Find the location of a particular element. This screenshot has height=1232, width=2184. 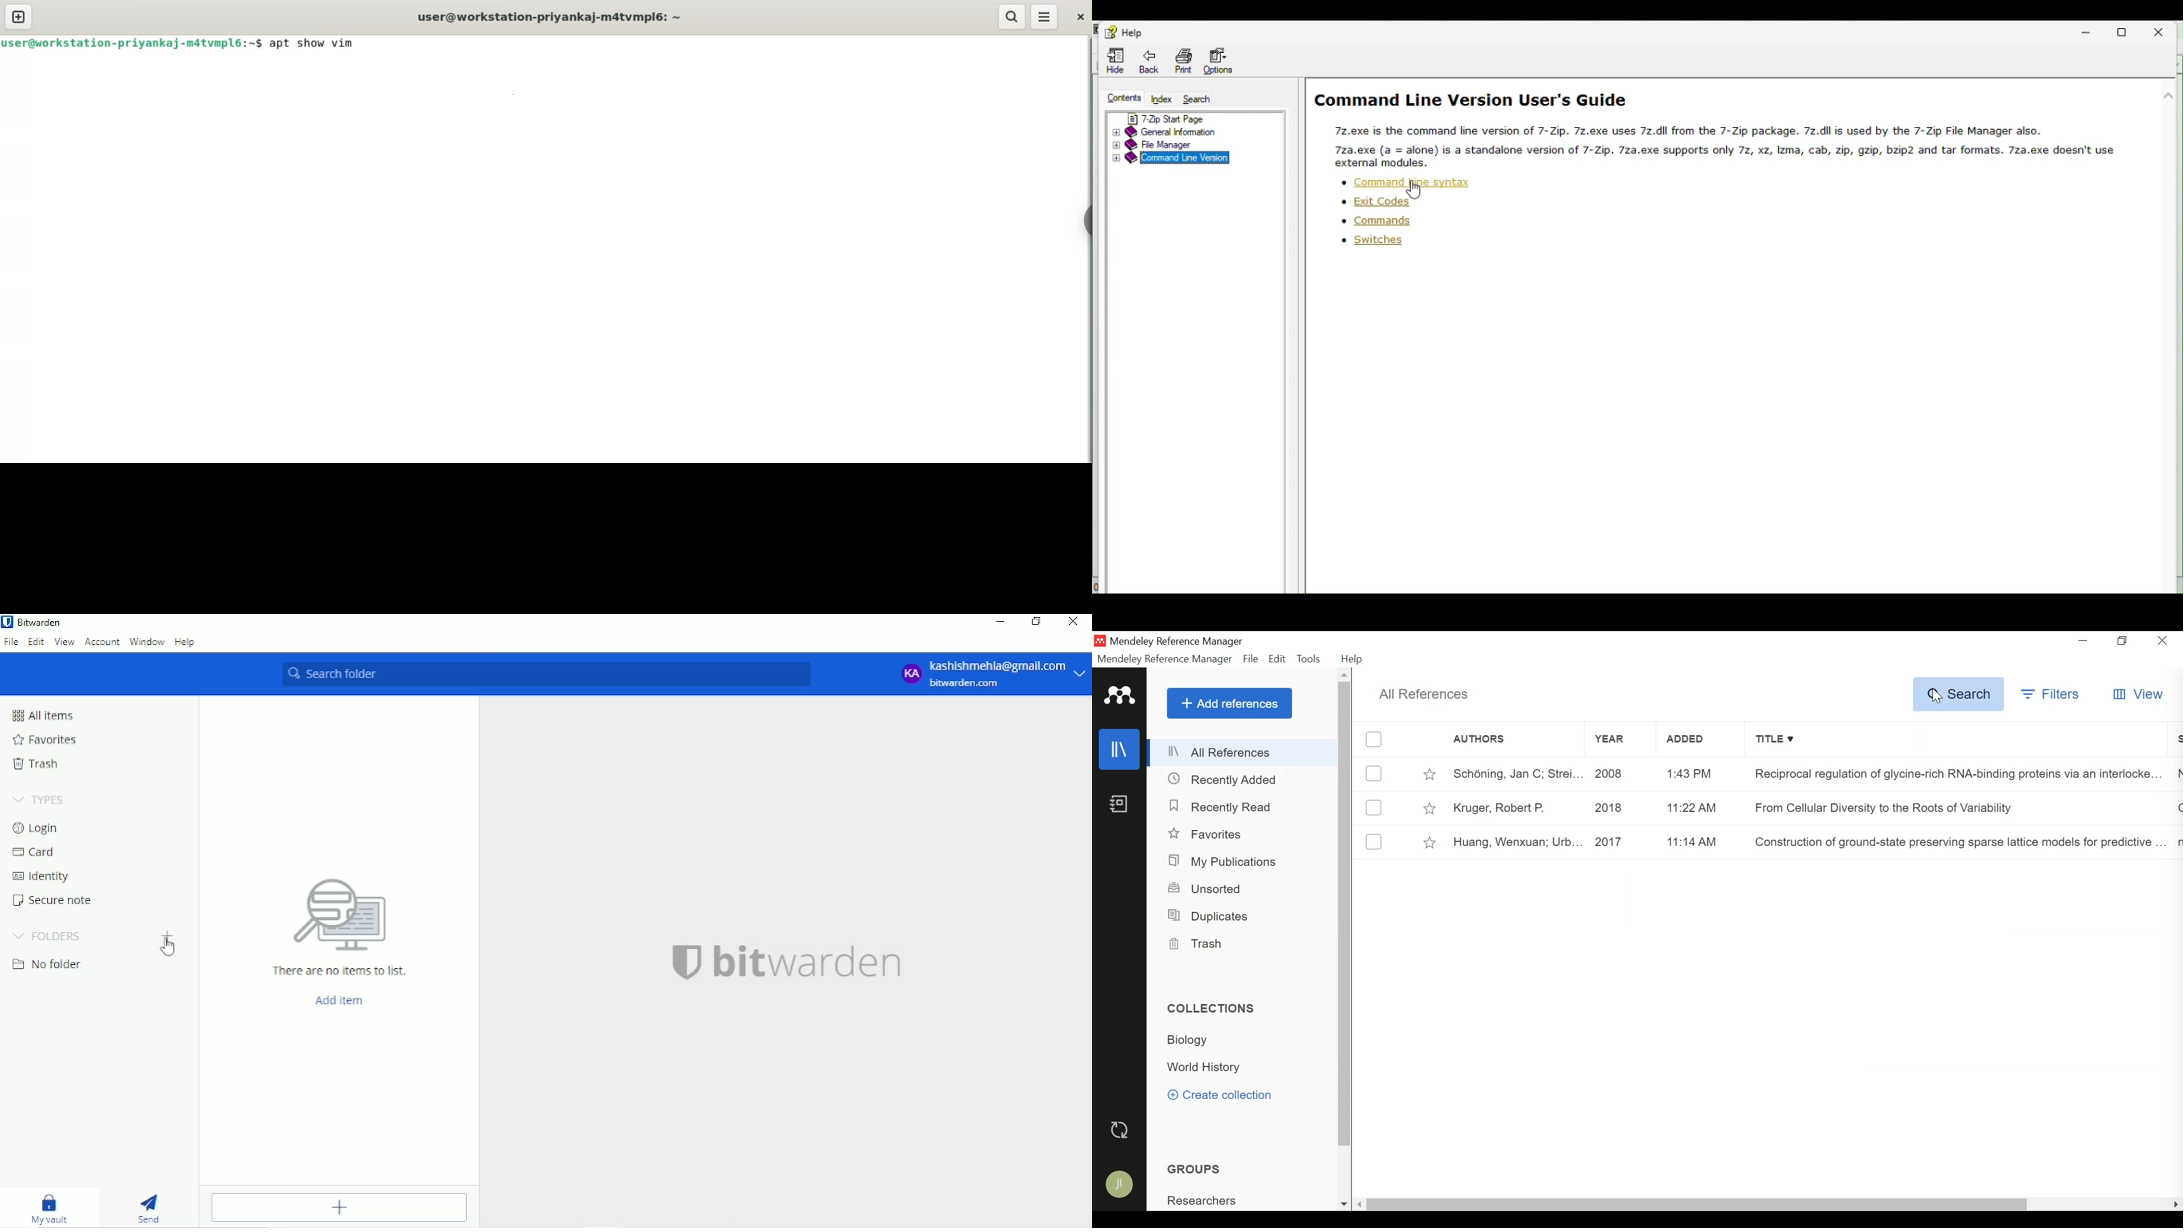

Title is located at coordinates (1956, 740).